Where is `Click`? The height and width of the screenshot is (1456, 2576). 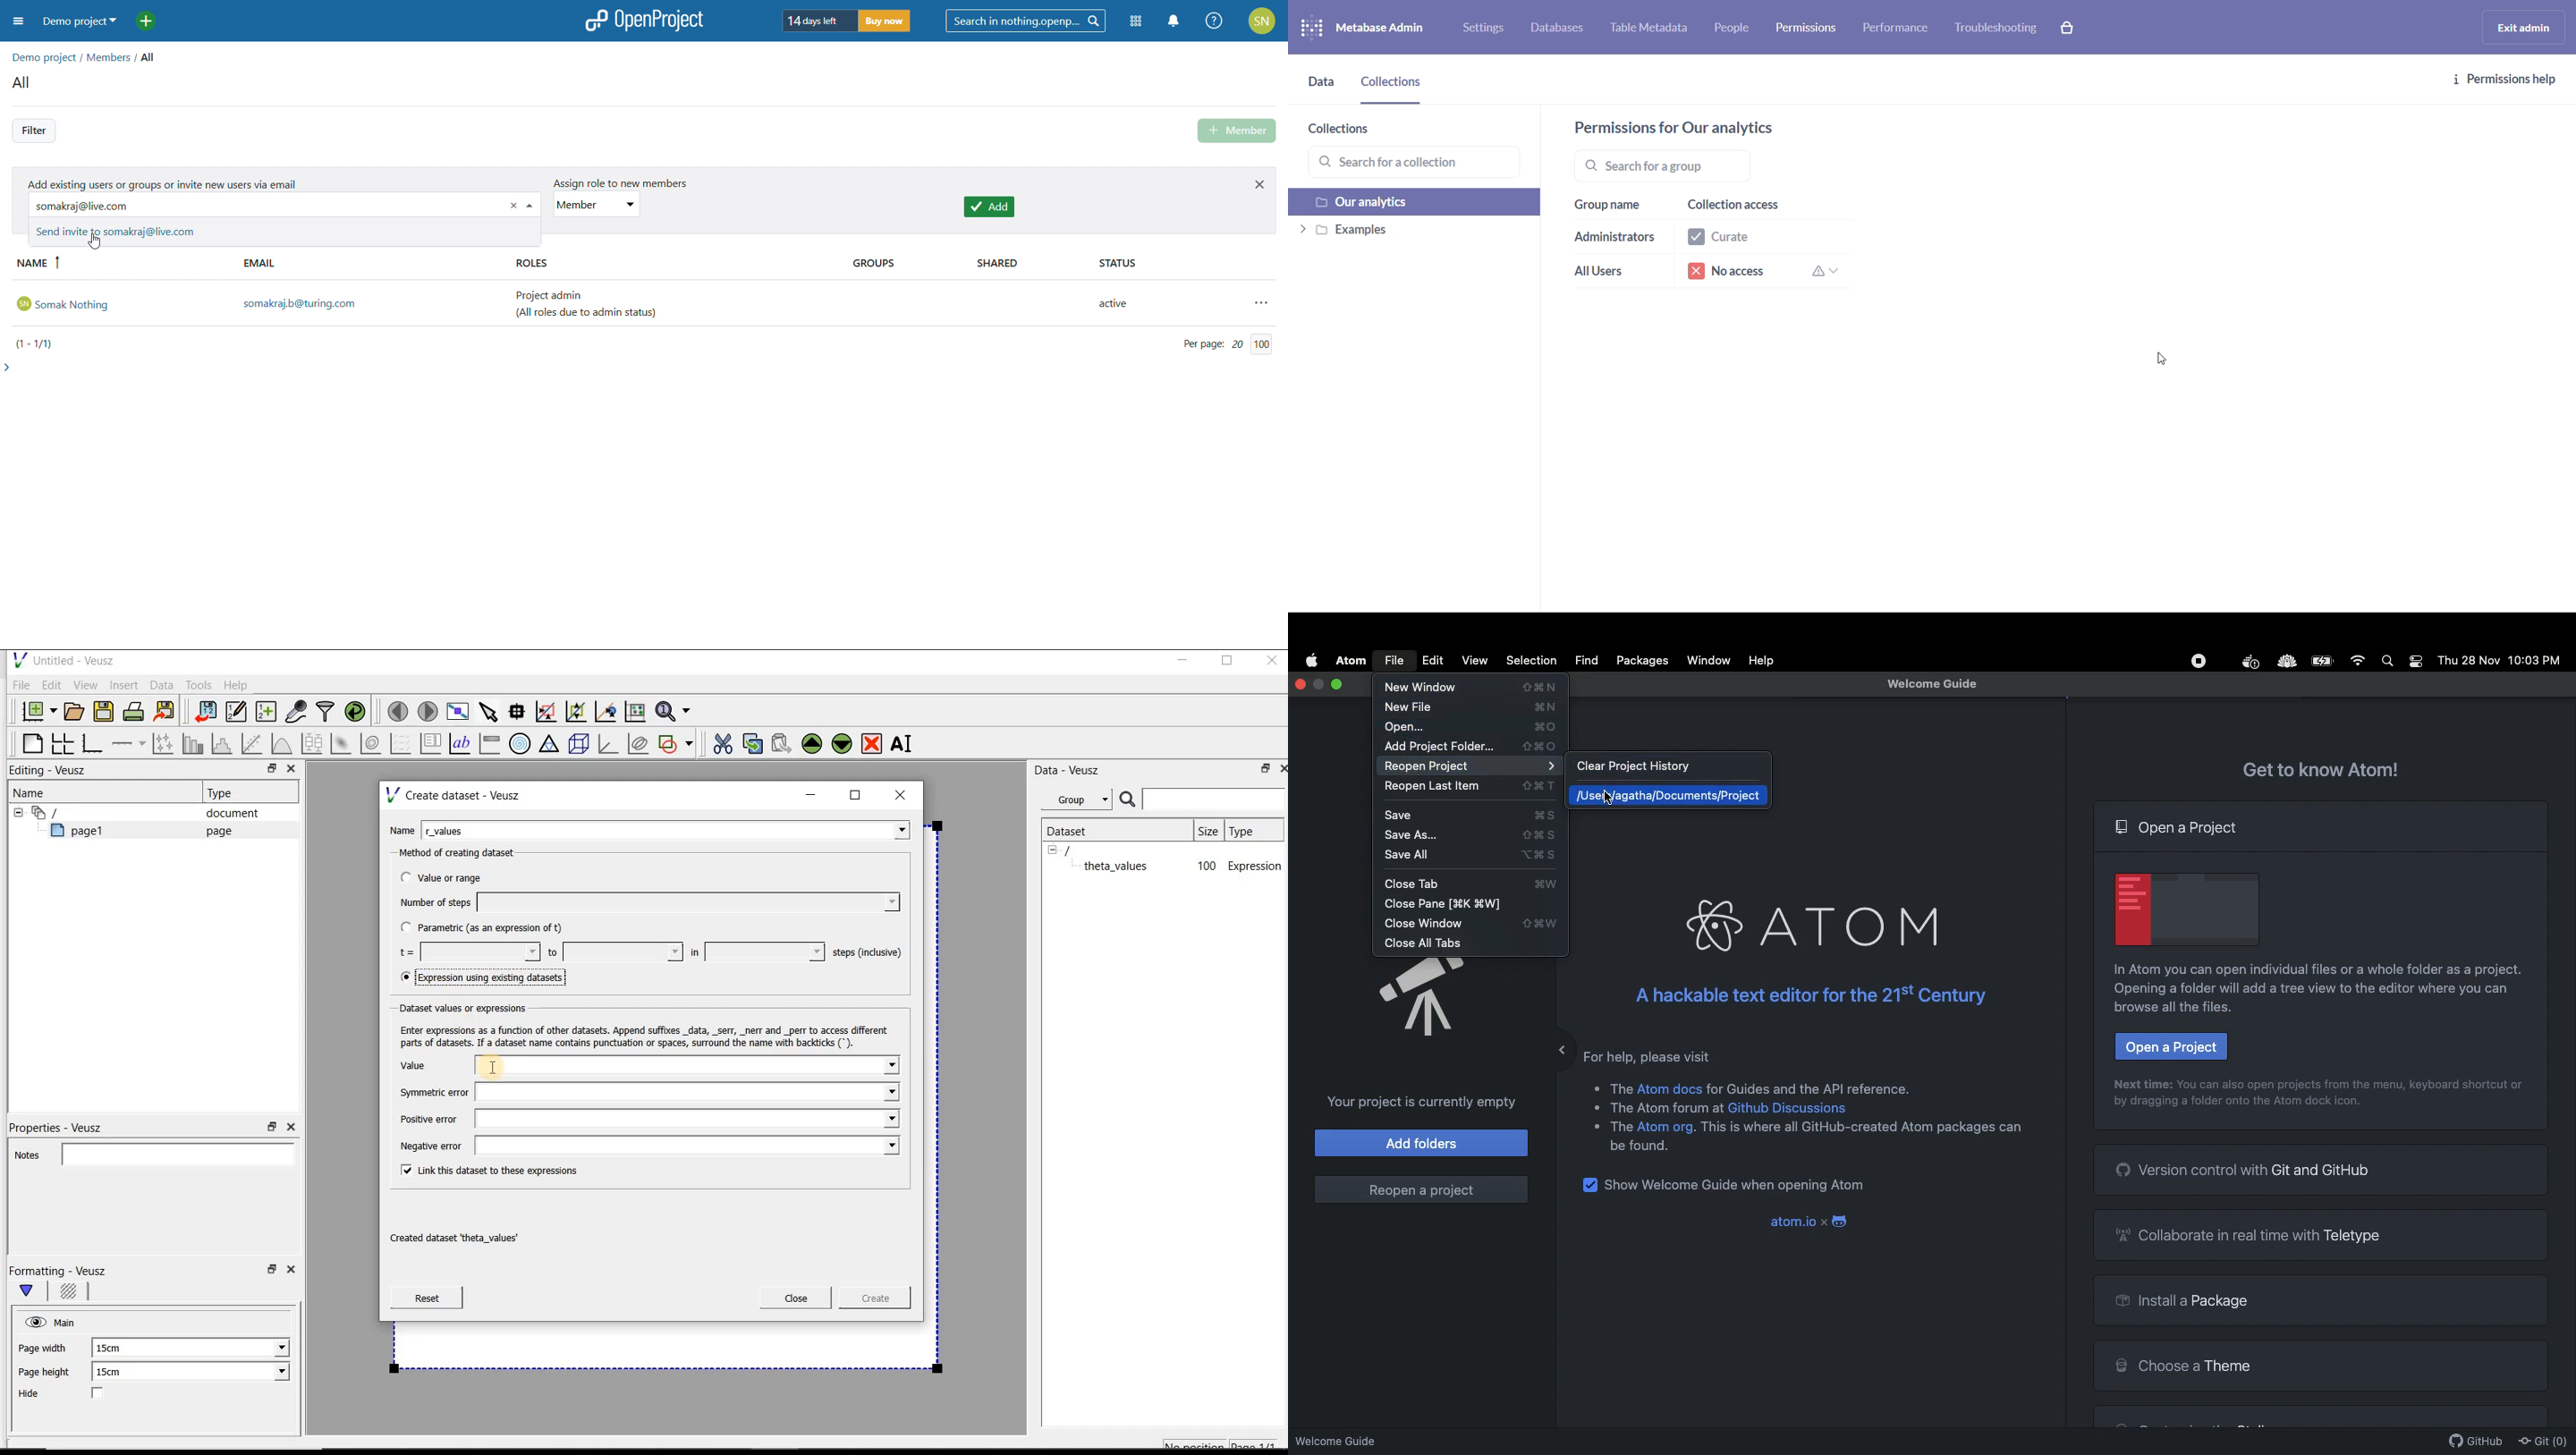
Click is located at coordinates (1612, 795).